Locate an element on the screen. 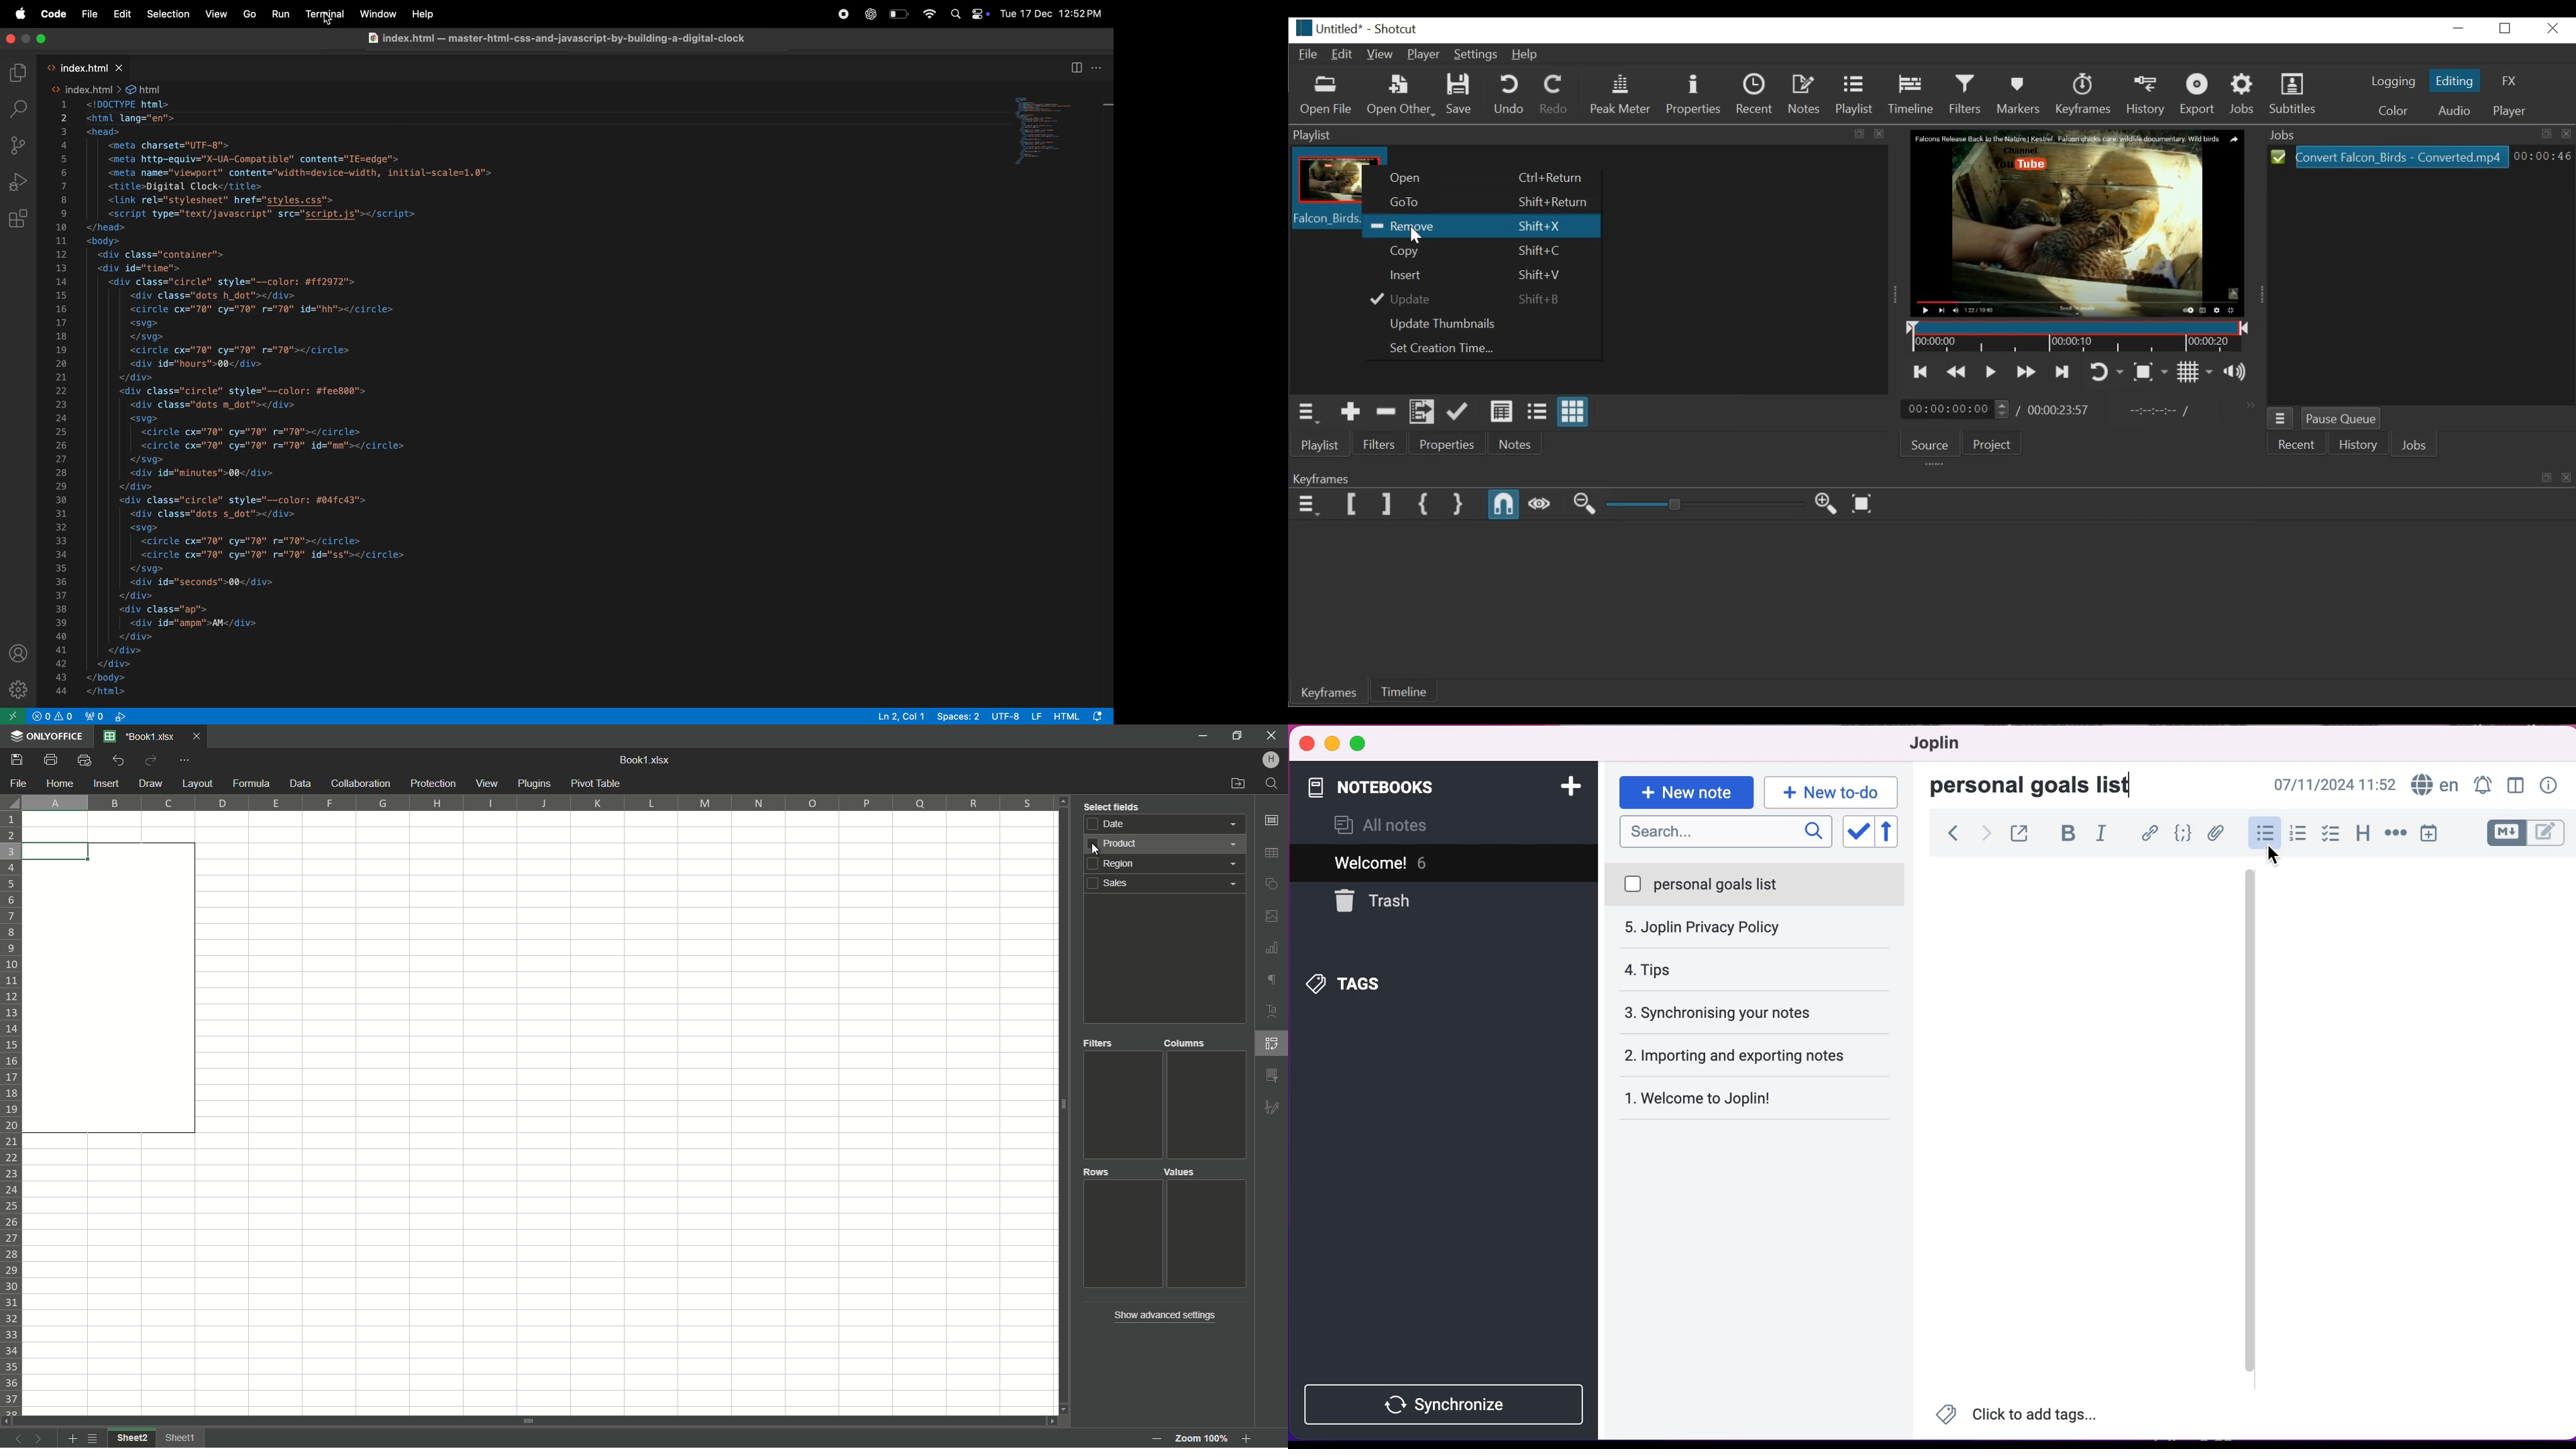 The width and height of the screenshot is (2576, 1456). tags is located at coordinates (1369, 982).